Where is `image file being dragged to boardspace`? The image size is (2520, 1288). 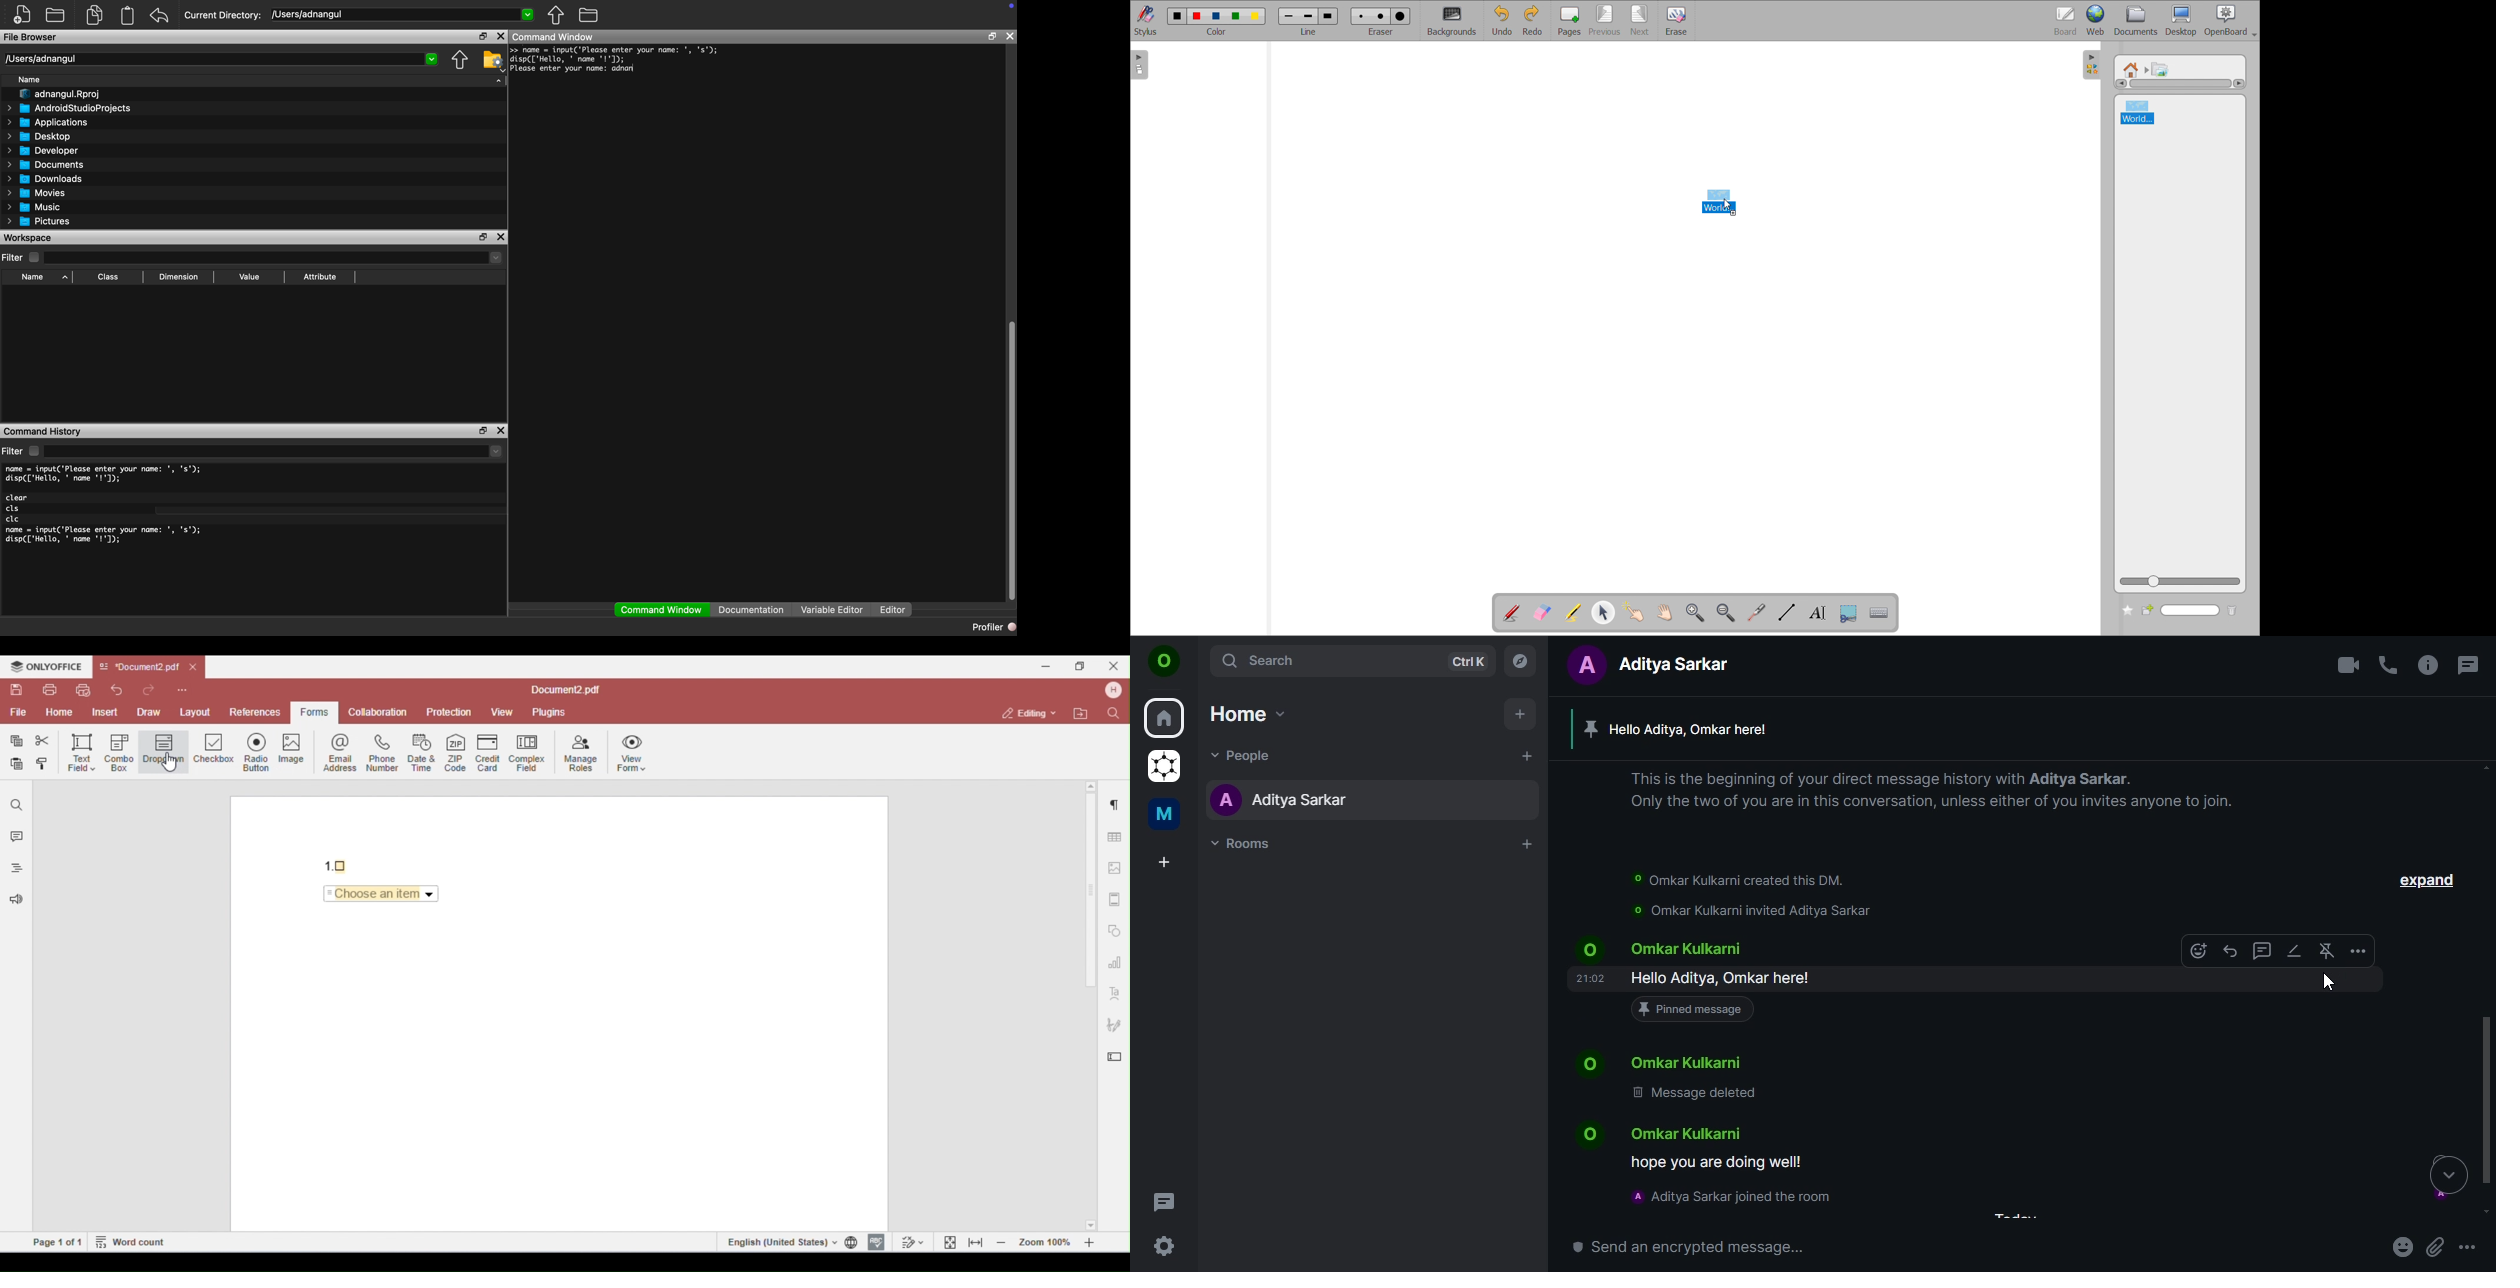
image file being dragged to boardspace is located at coordinates (1719, 204).